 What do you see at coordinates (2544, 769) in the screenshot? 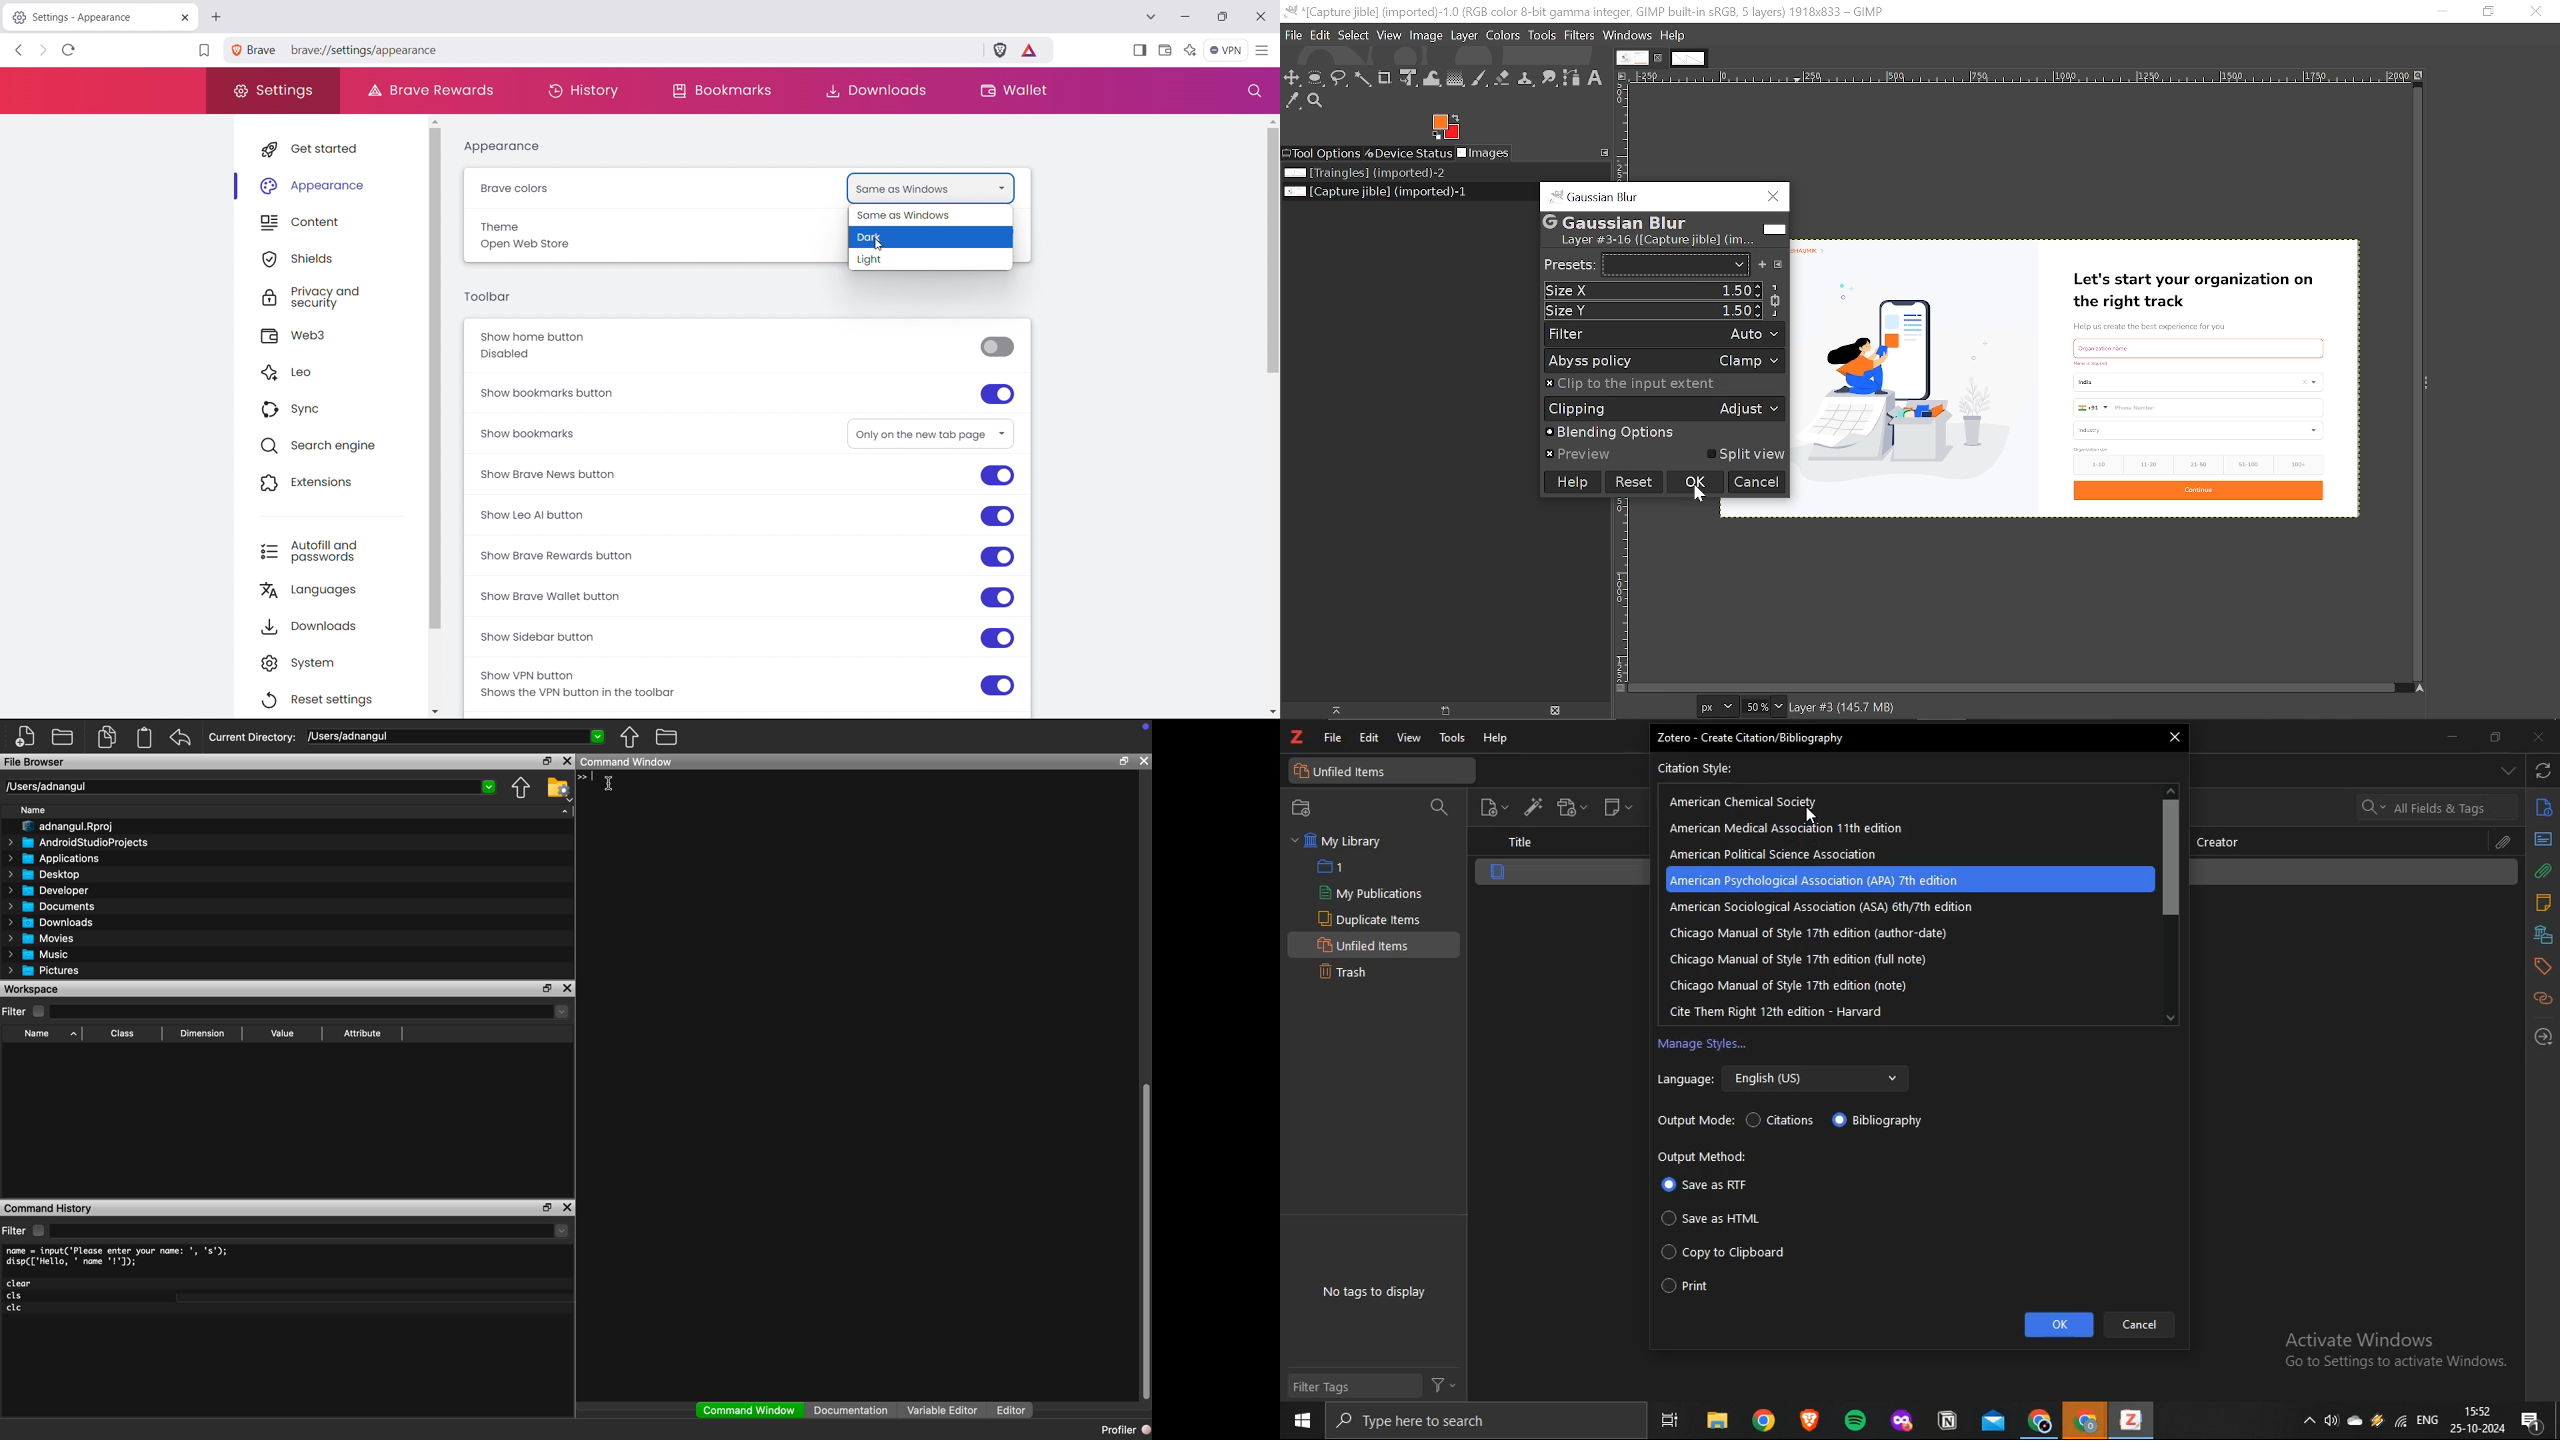
I see `sync with zotero.org` at bounding box center [2544, 769].